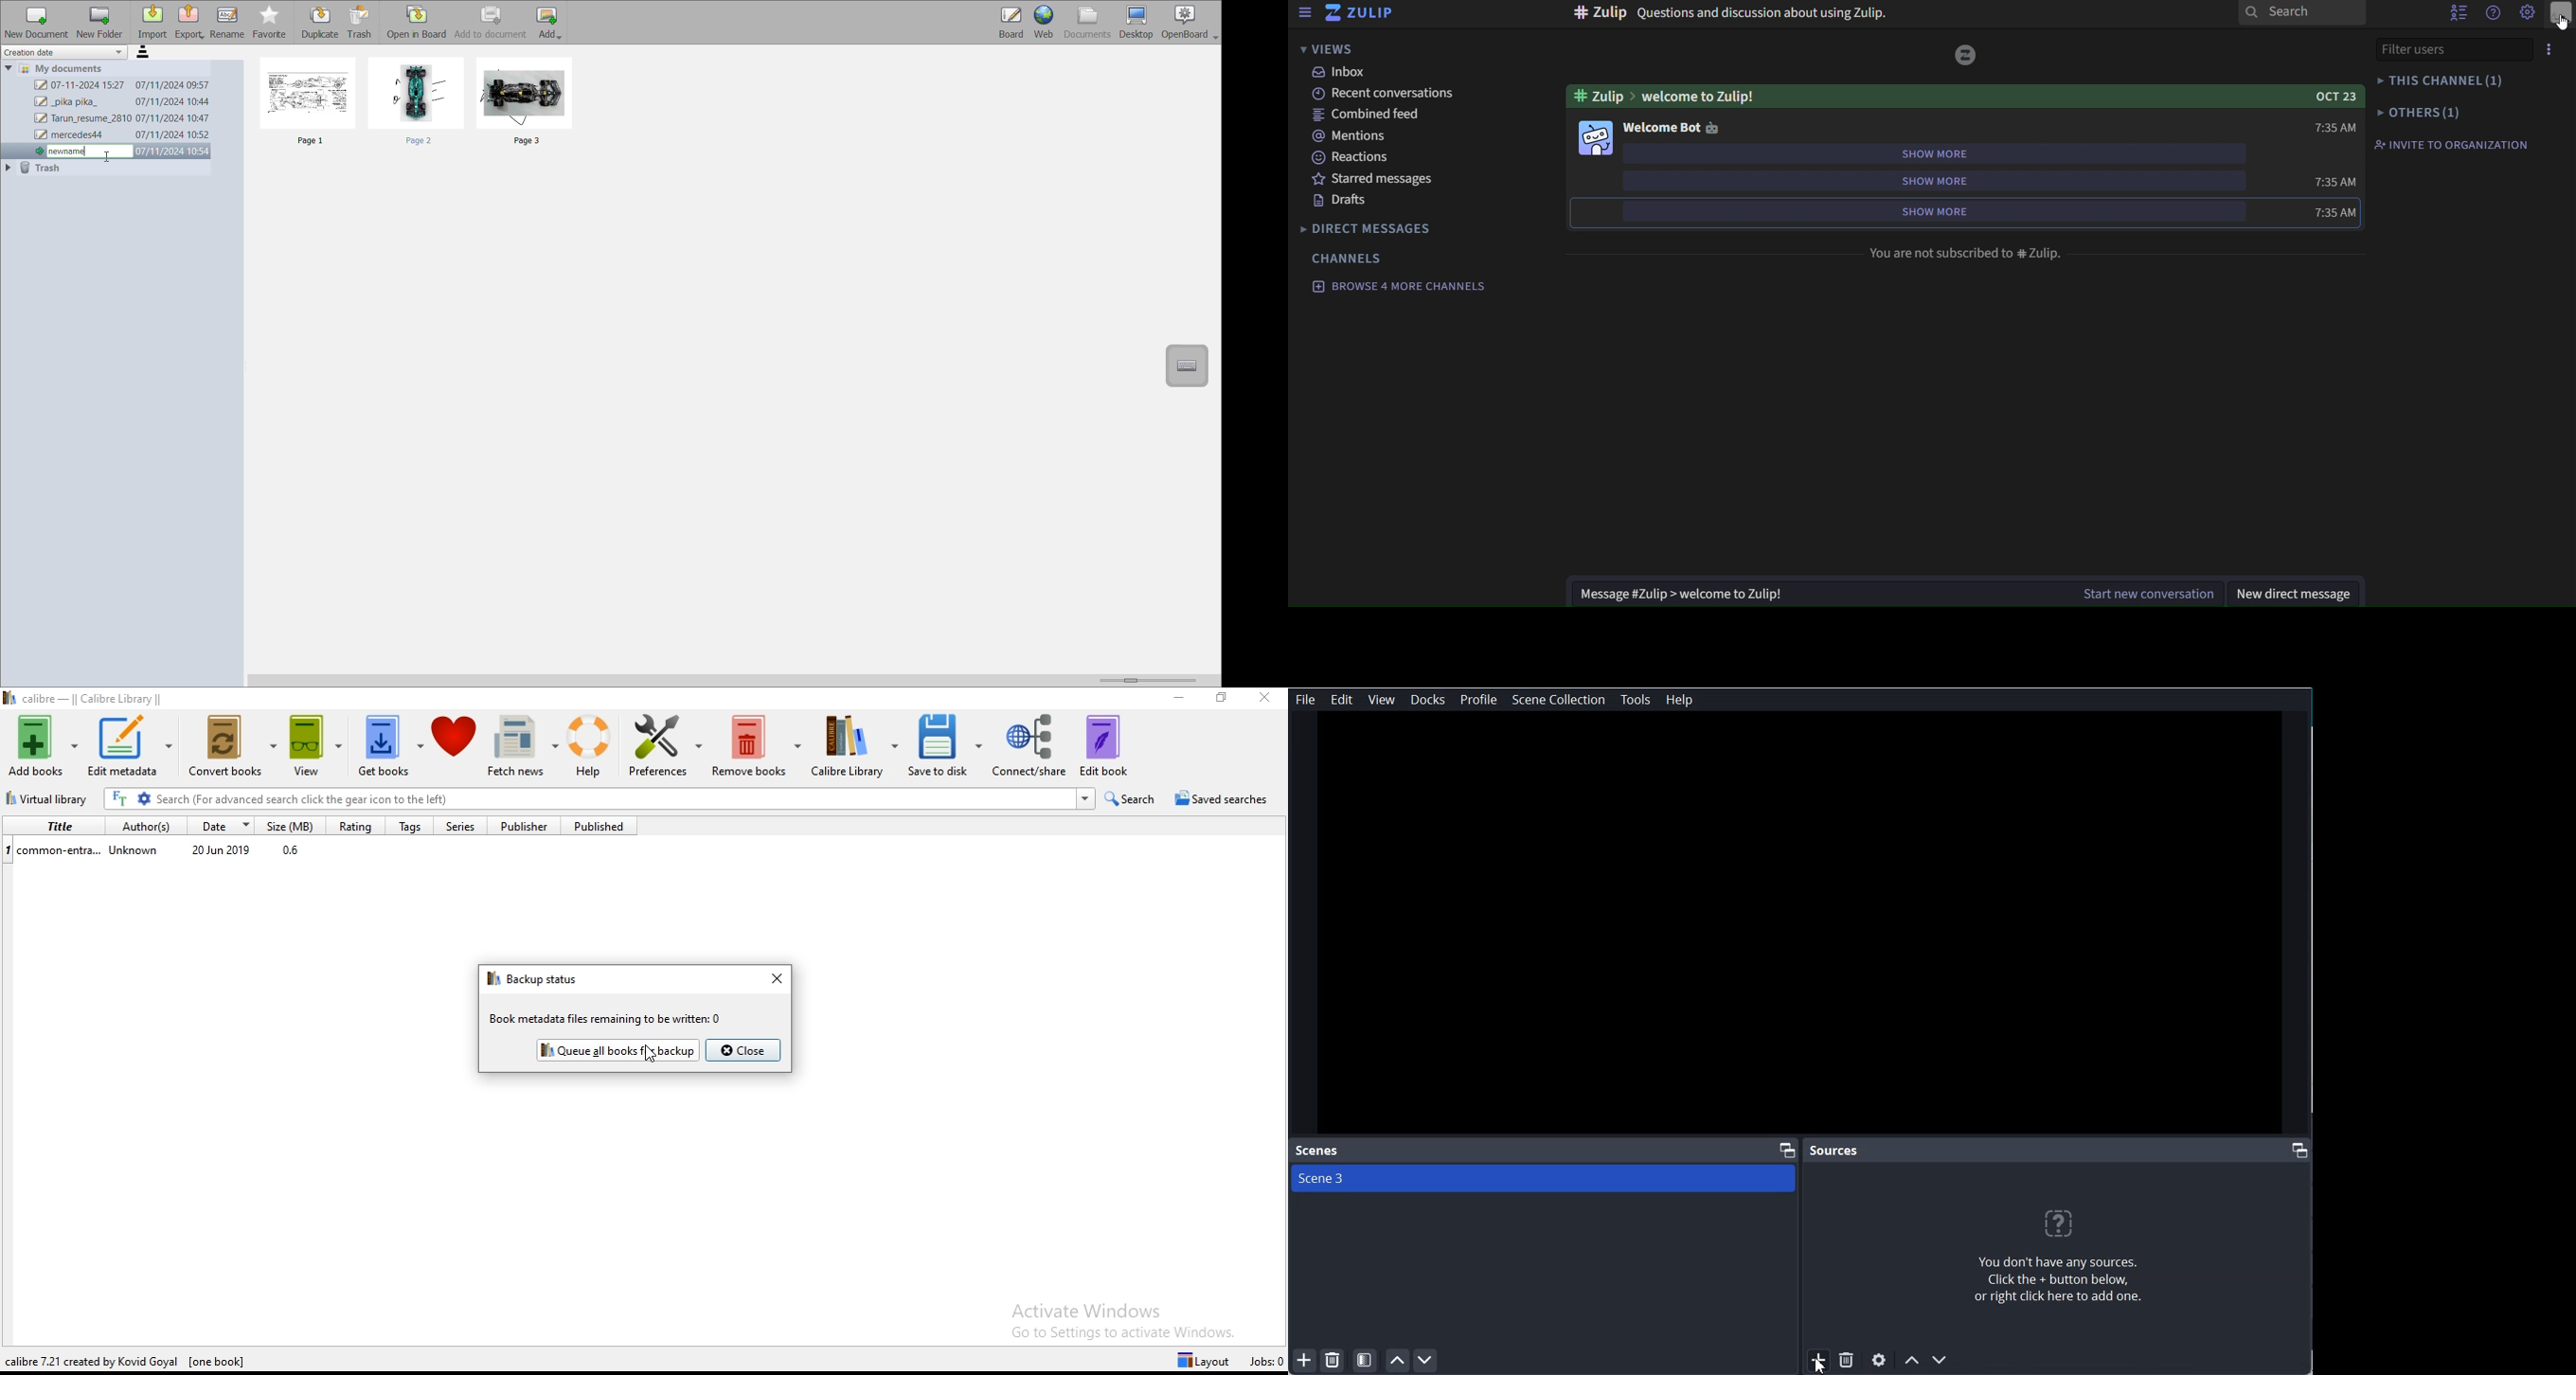 The height and width of the screenshot is (1400, 2576). I want to click on others(1), so click(2419, 114).